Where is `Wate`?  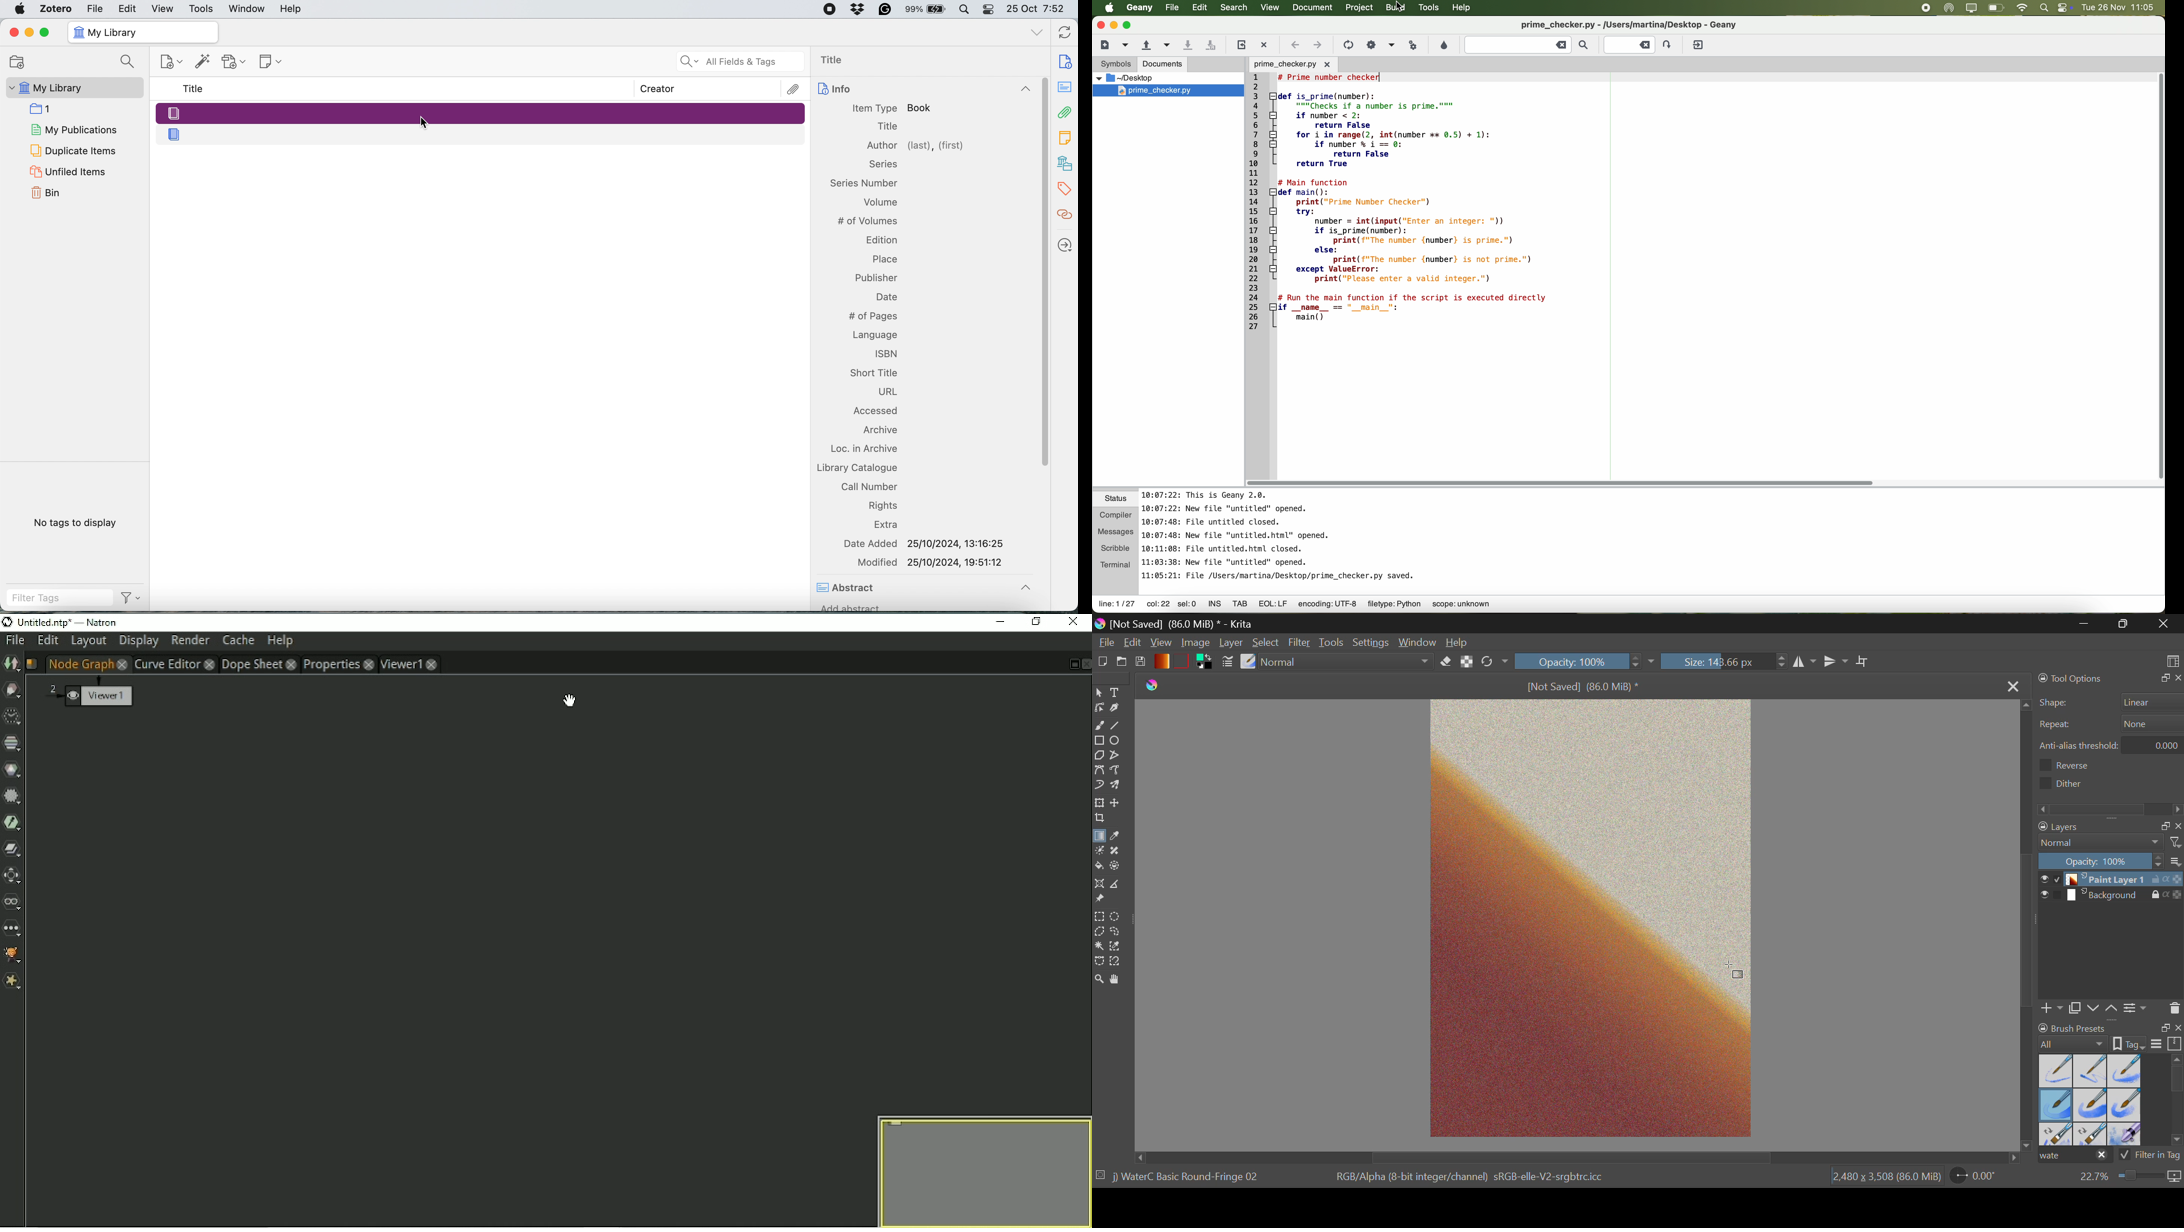 Wate is located at coordinates (2075, 1157).